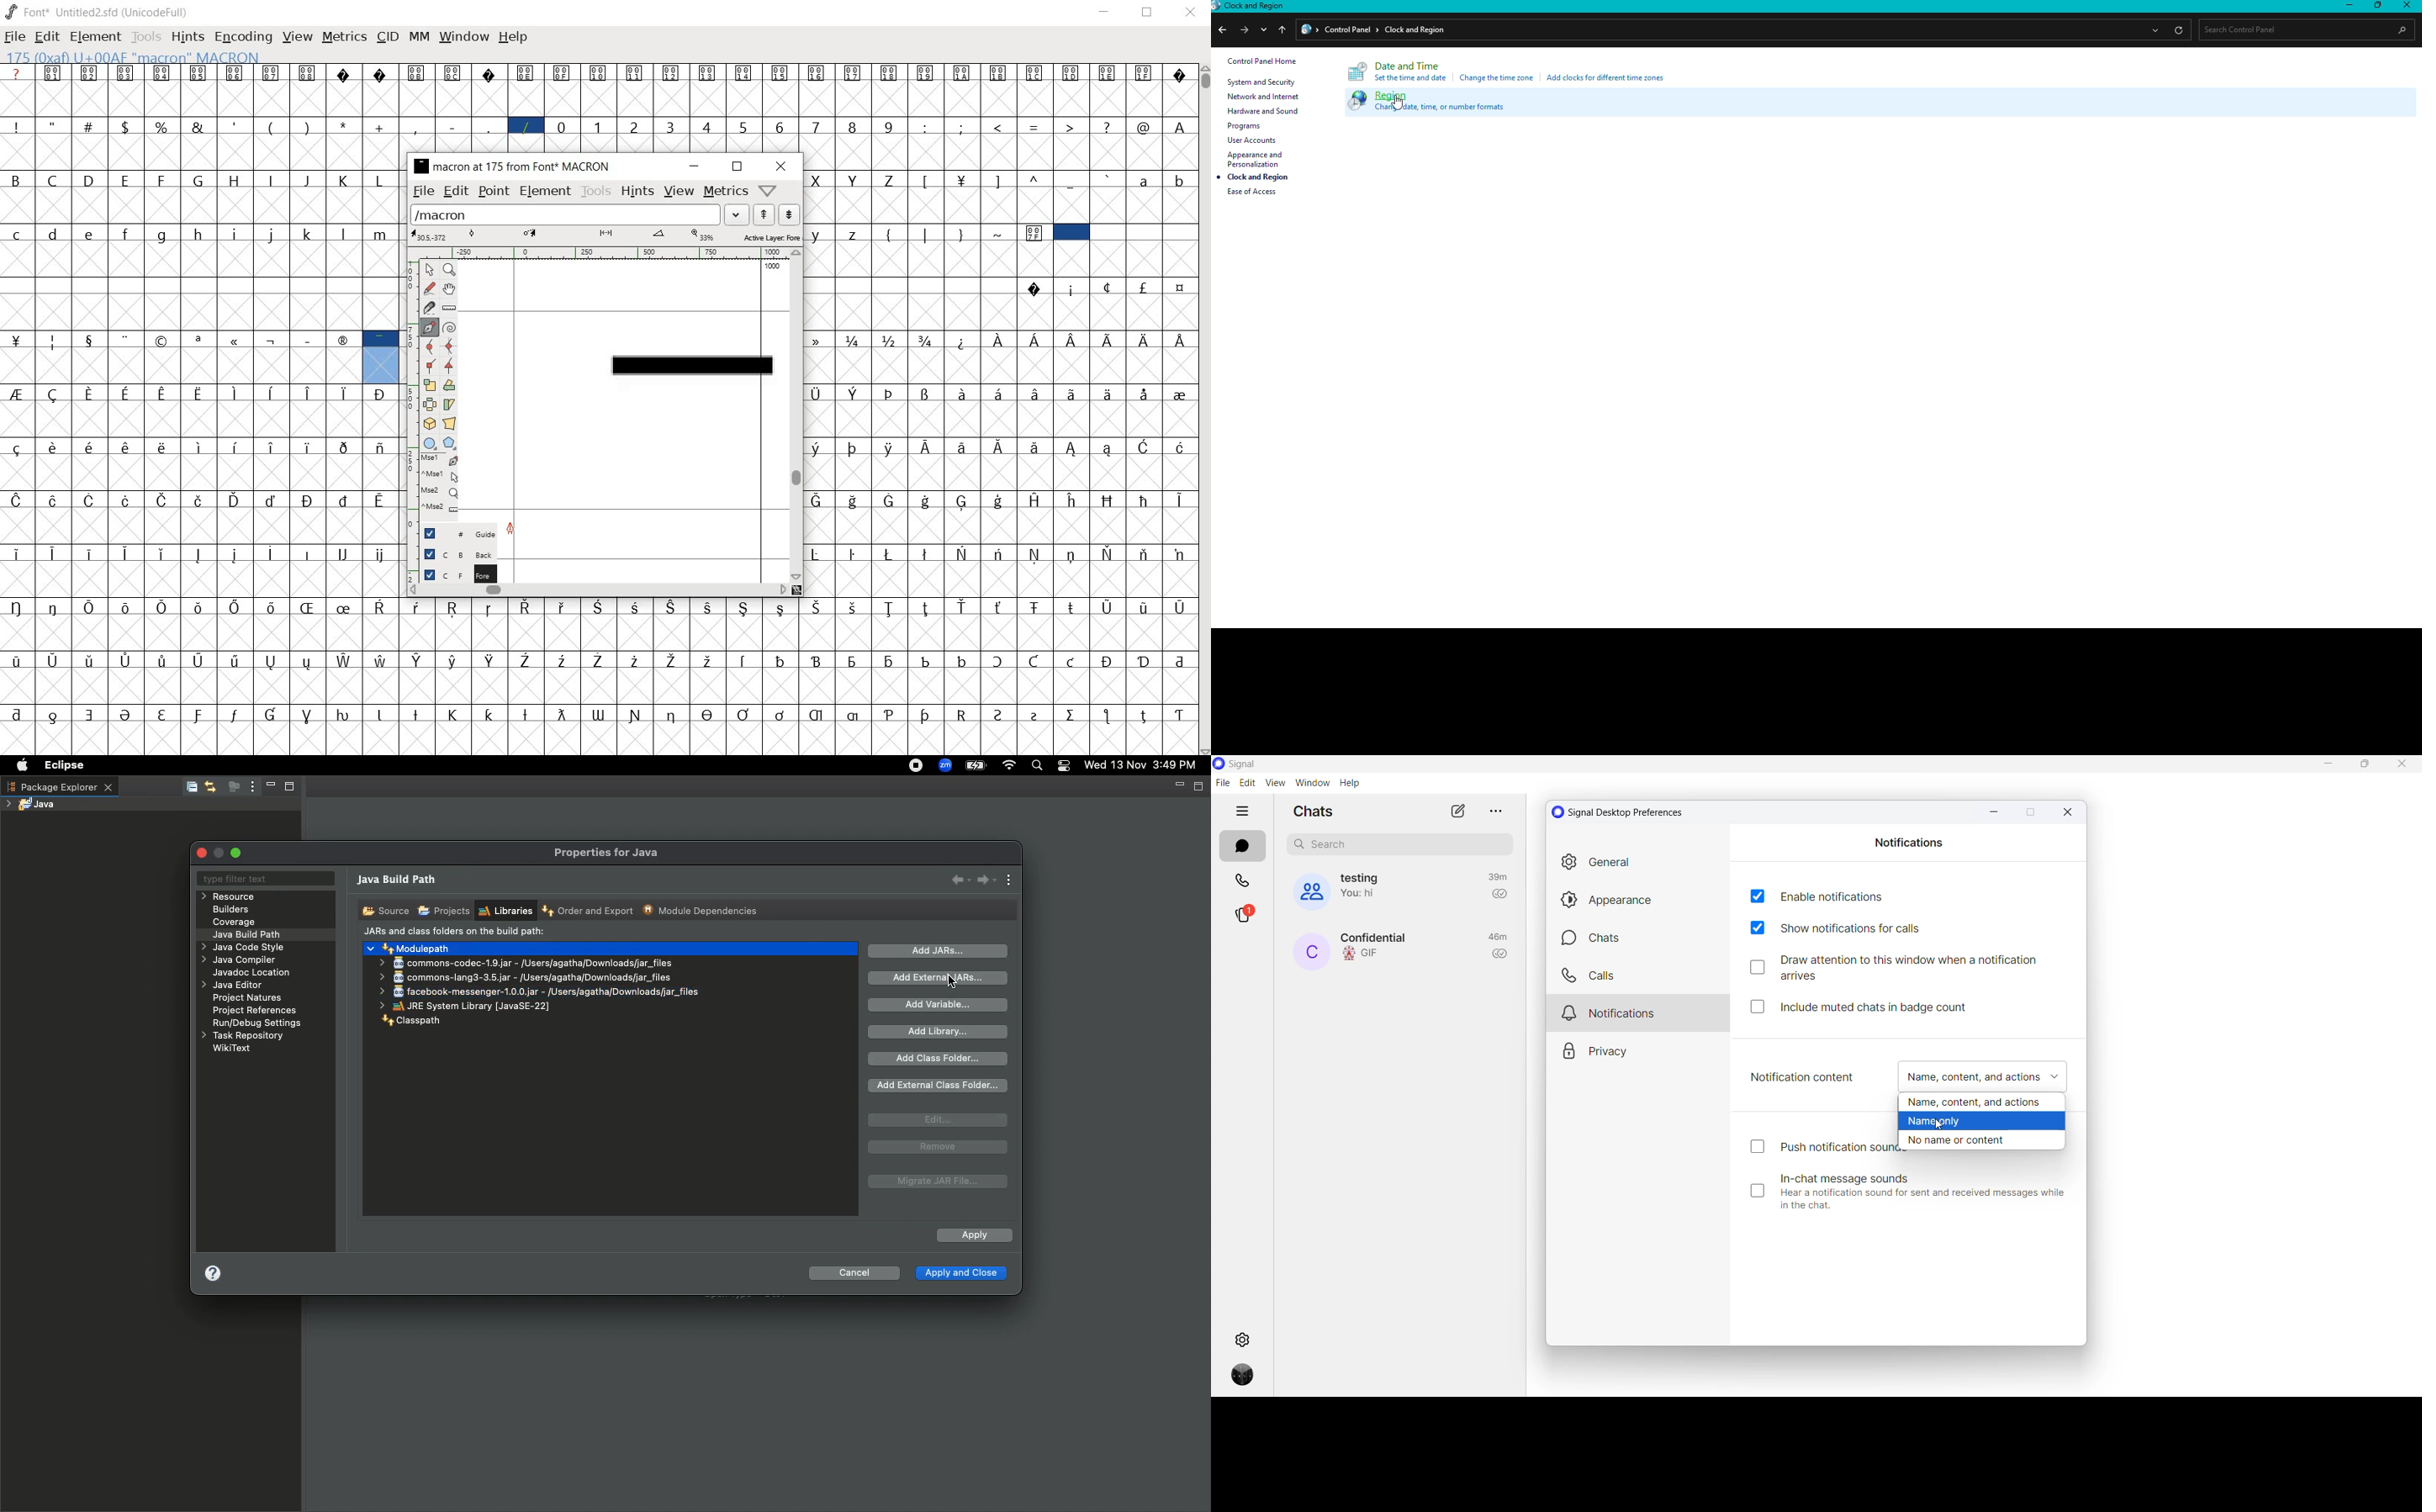 The height and width of the screenshot is (1512, 2436). Describe the element at coordinates (165, 553) in the screenshot. I see `Symbol` at that location.